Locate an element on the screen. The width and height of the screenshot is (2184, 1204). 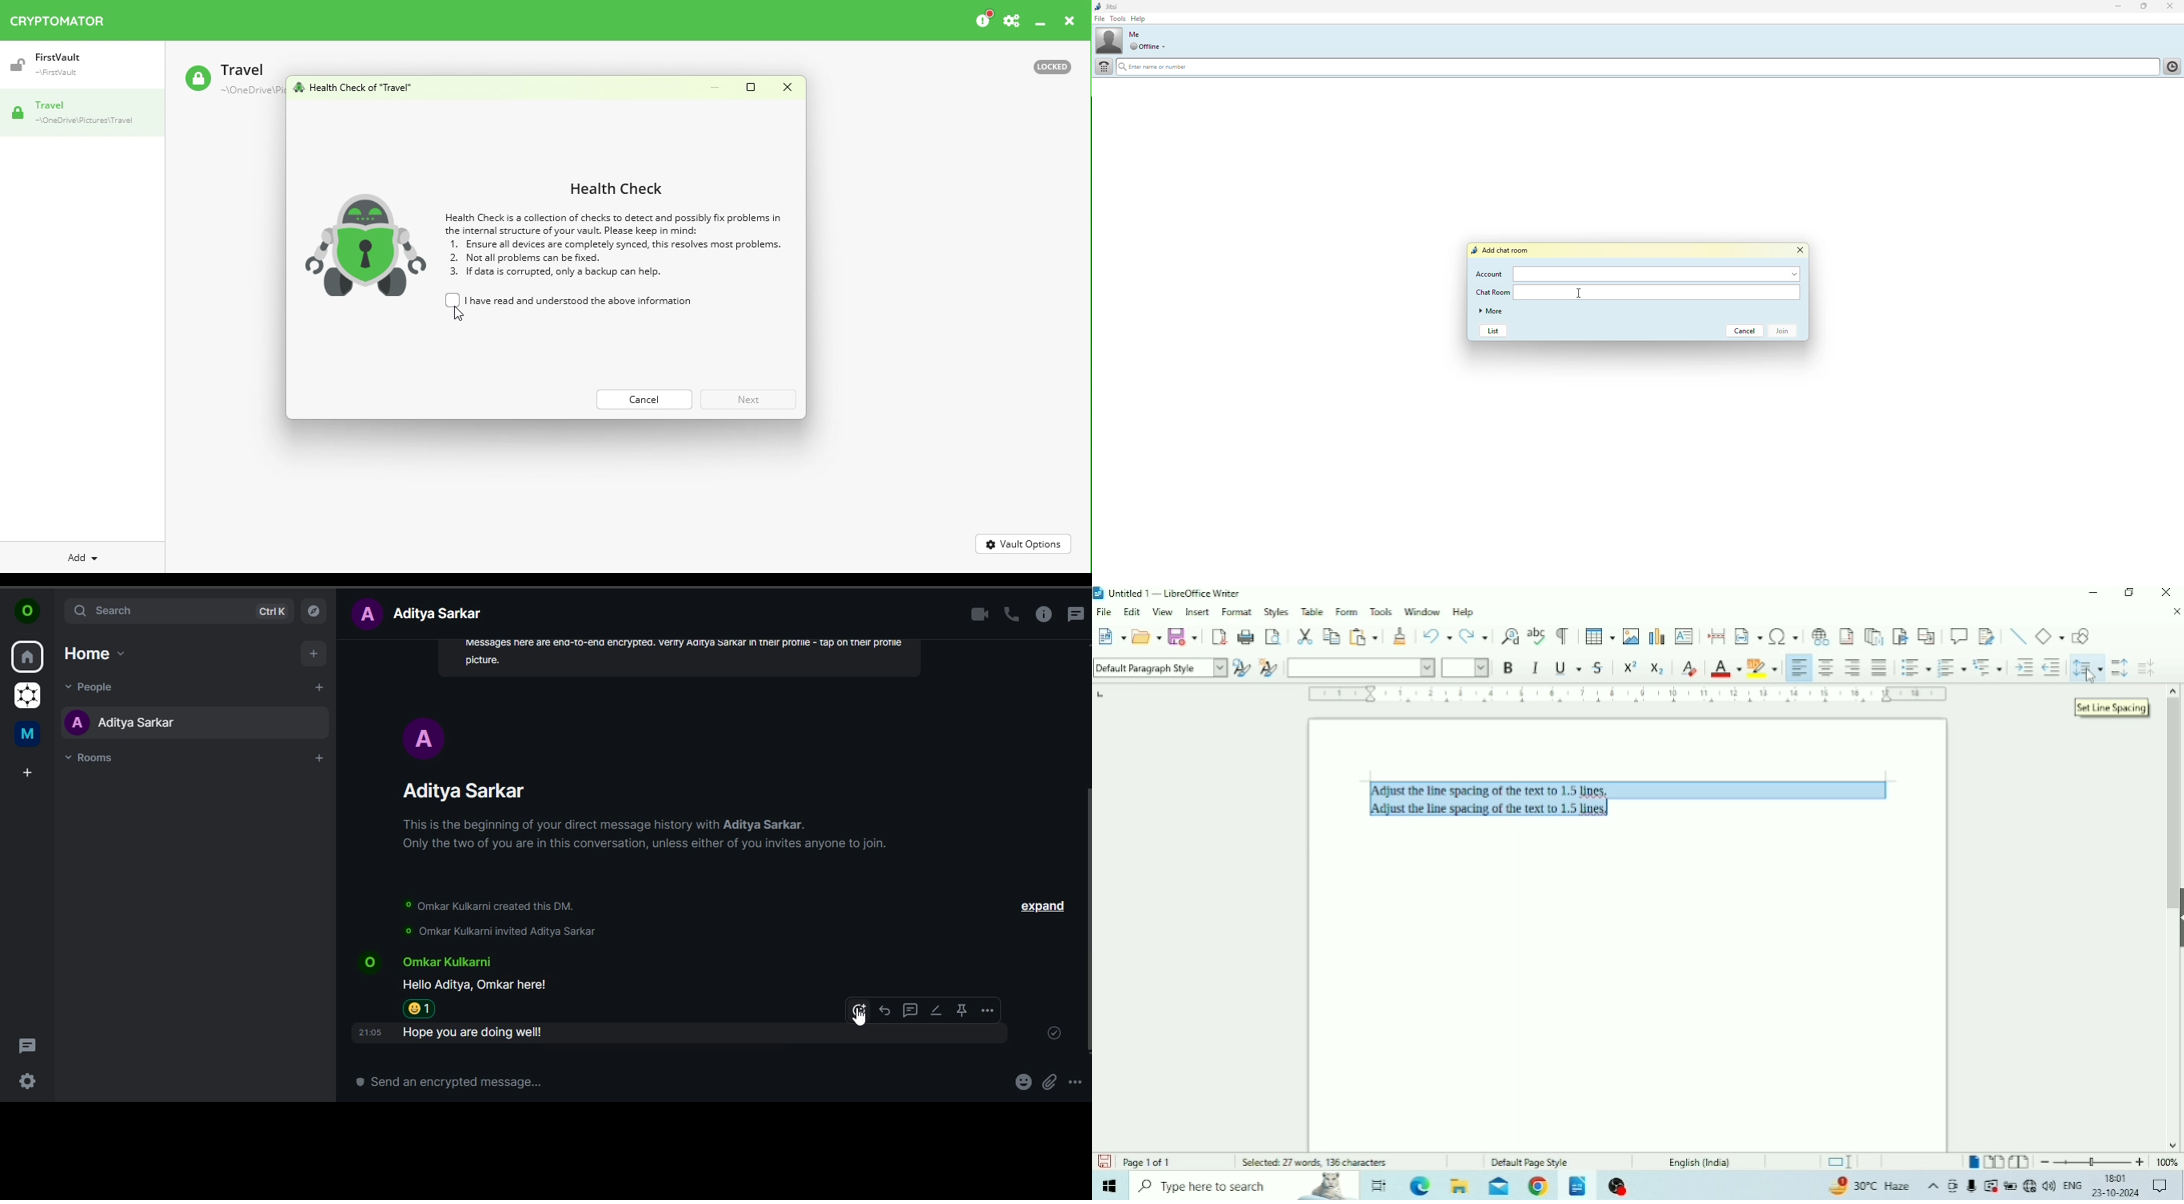
Insert PageBreak is located at coordinates (1717, 635).